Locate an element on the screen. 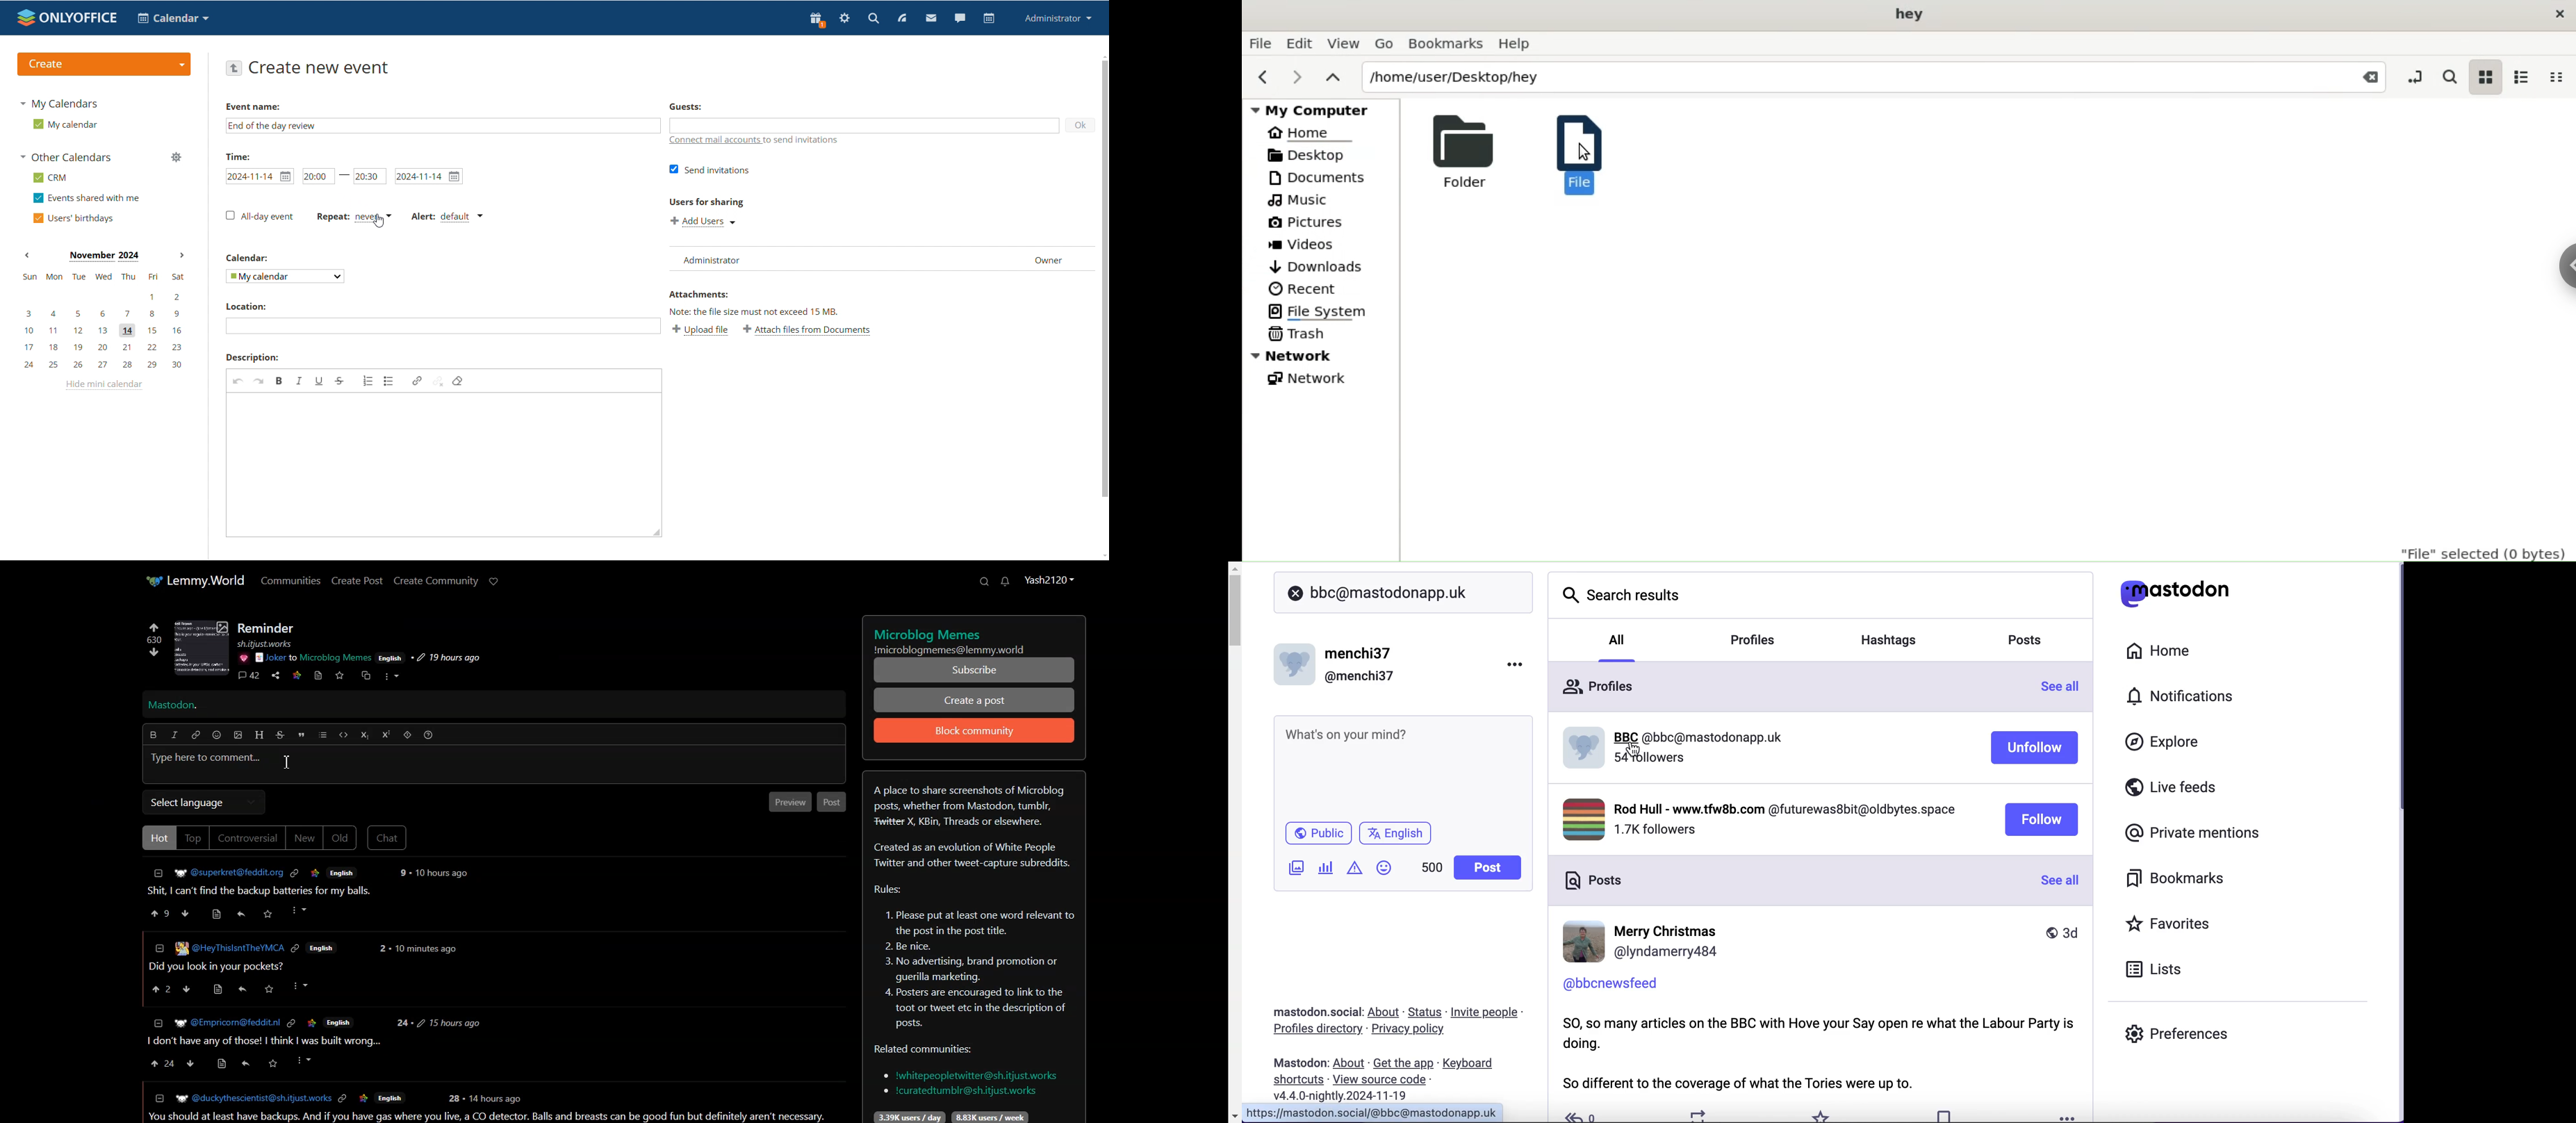  parent folders is located at coordinates (1330, 79).